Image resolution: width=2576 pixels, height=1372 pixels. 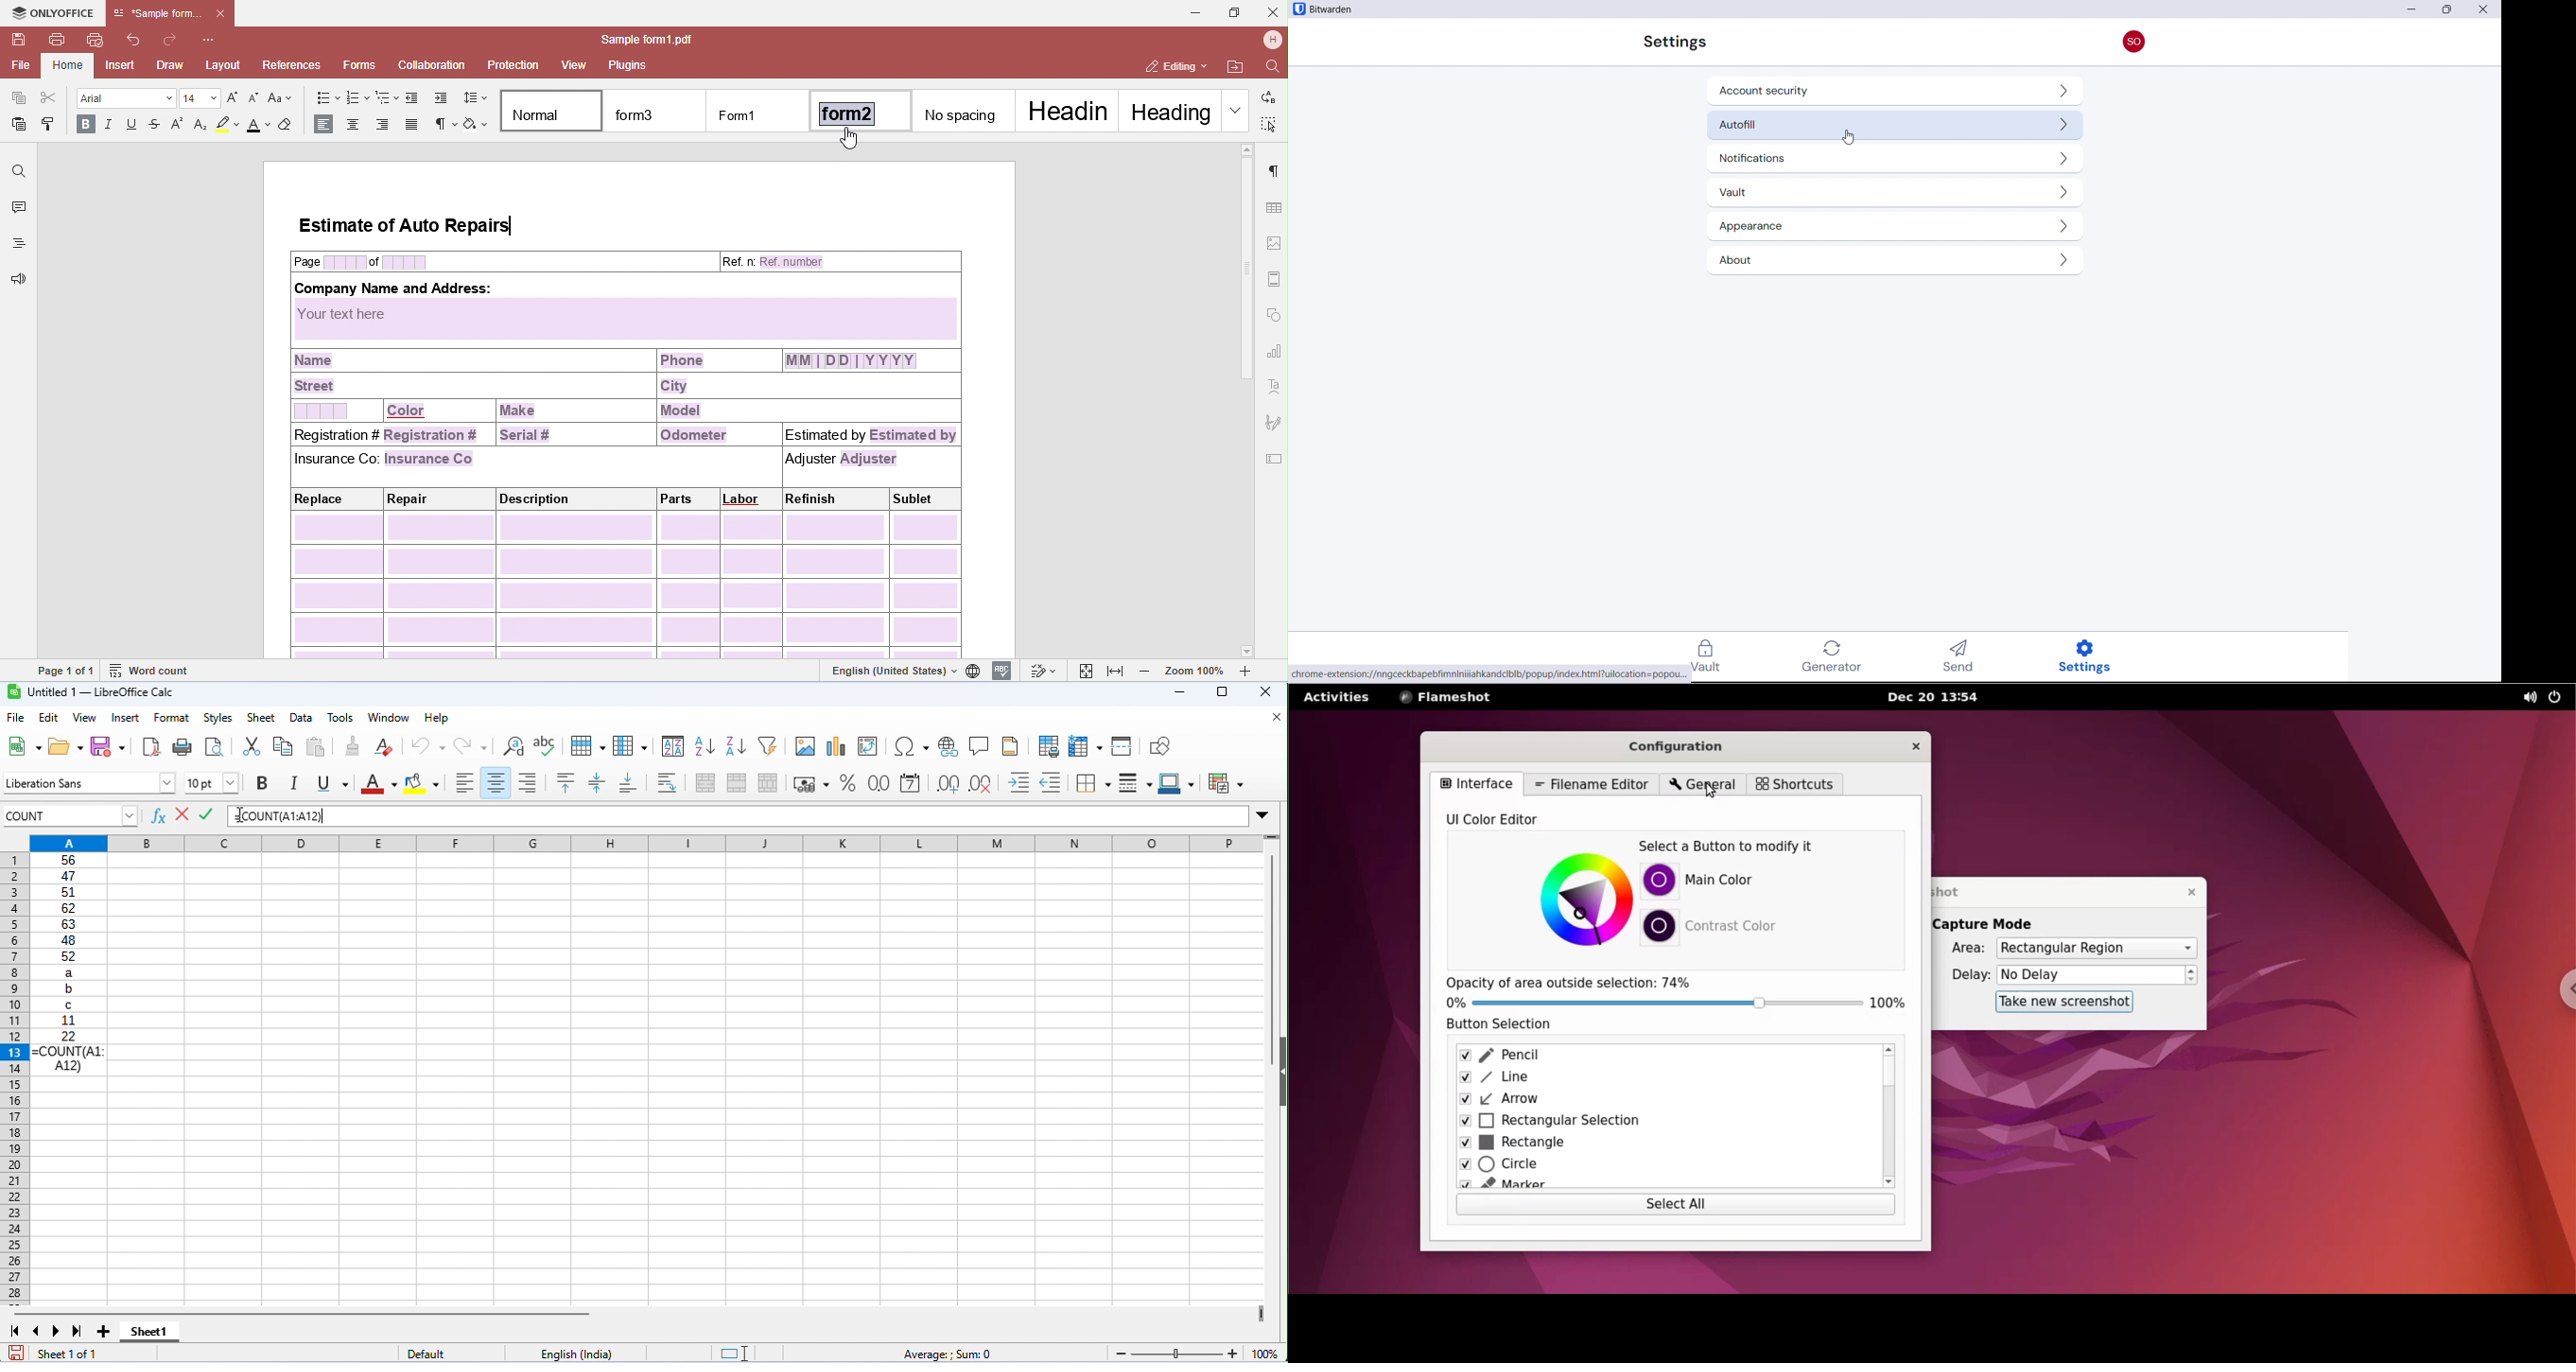 What do you see at coordinates (278, 817) in the screenshot?
I see `=COUNT(A1:A12)` at bounding box center [278, 817].